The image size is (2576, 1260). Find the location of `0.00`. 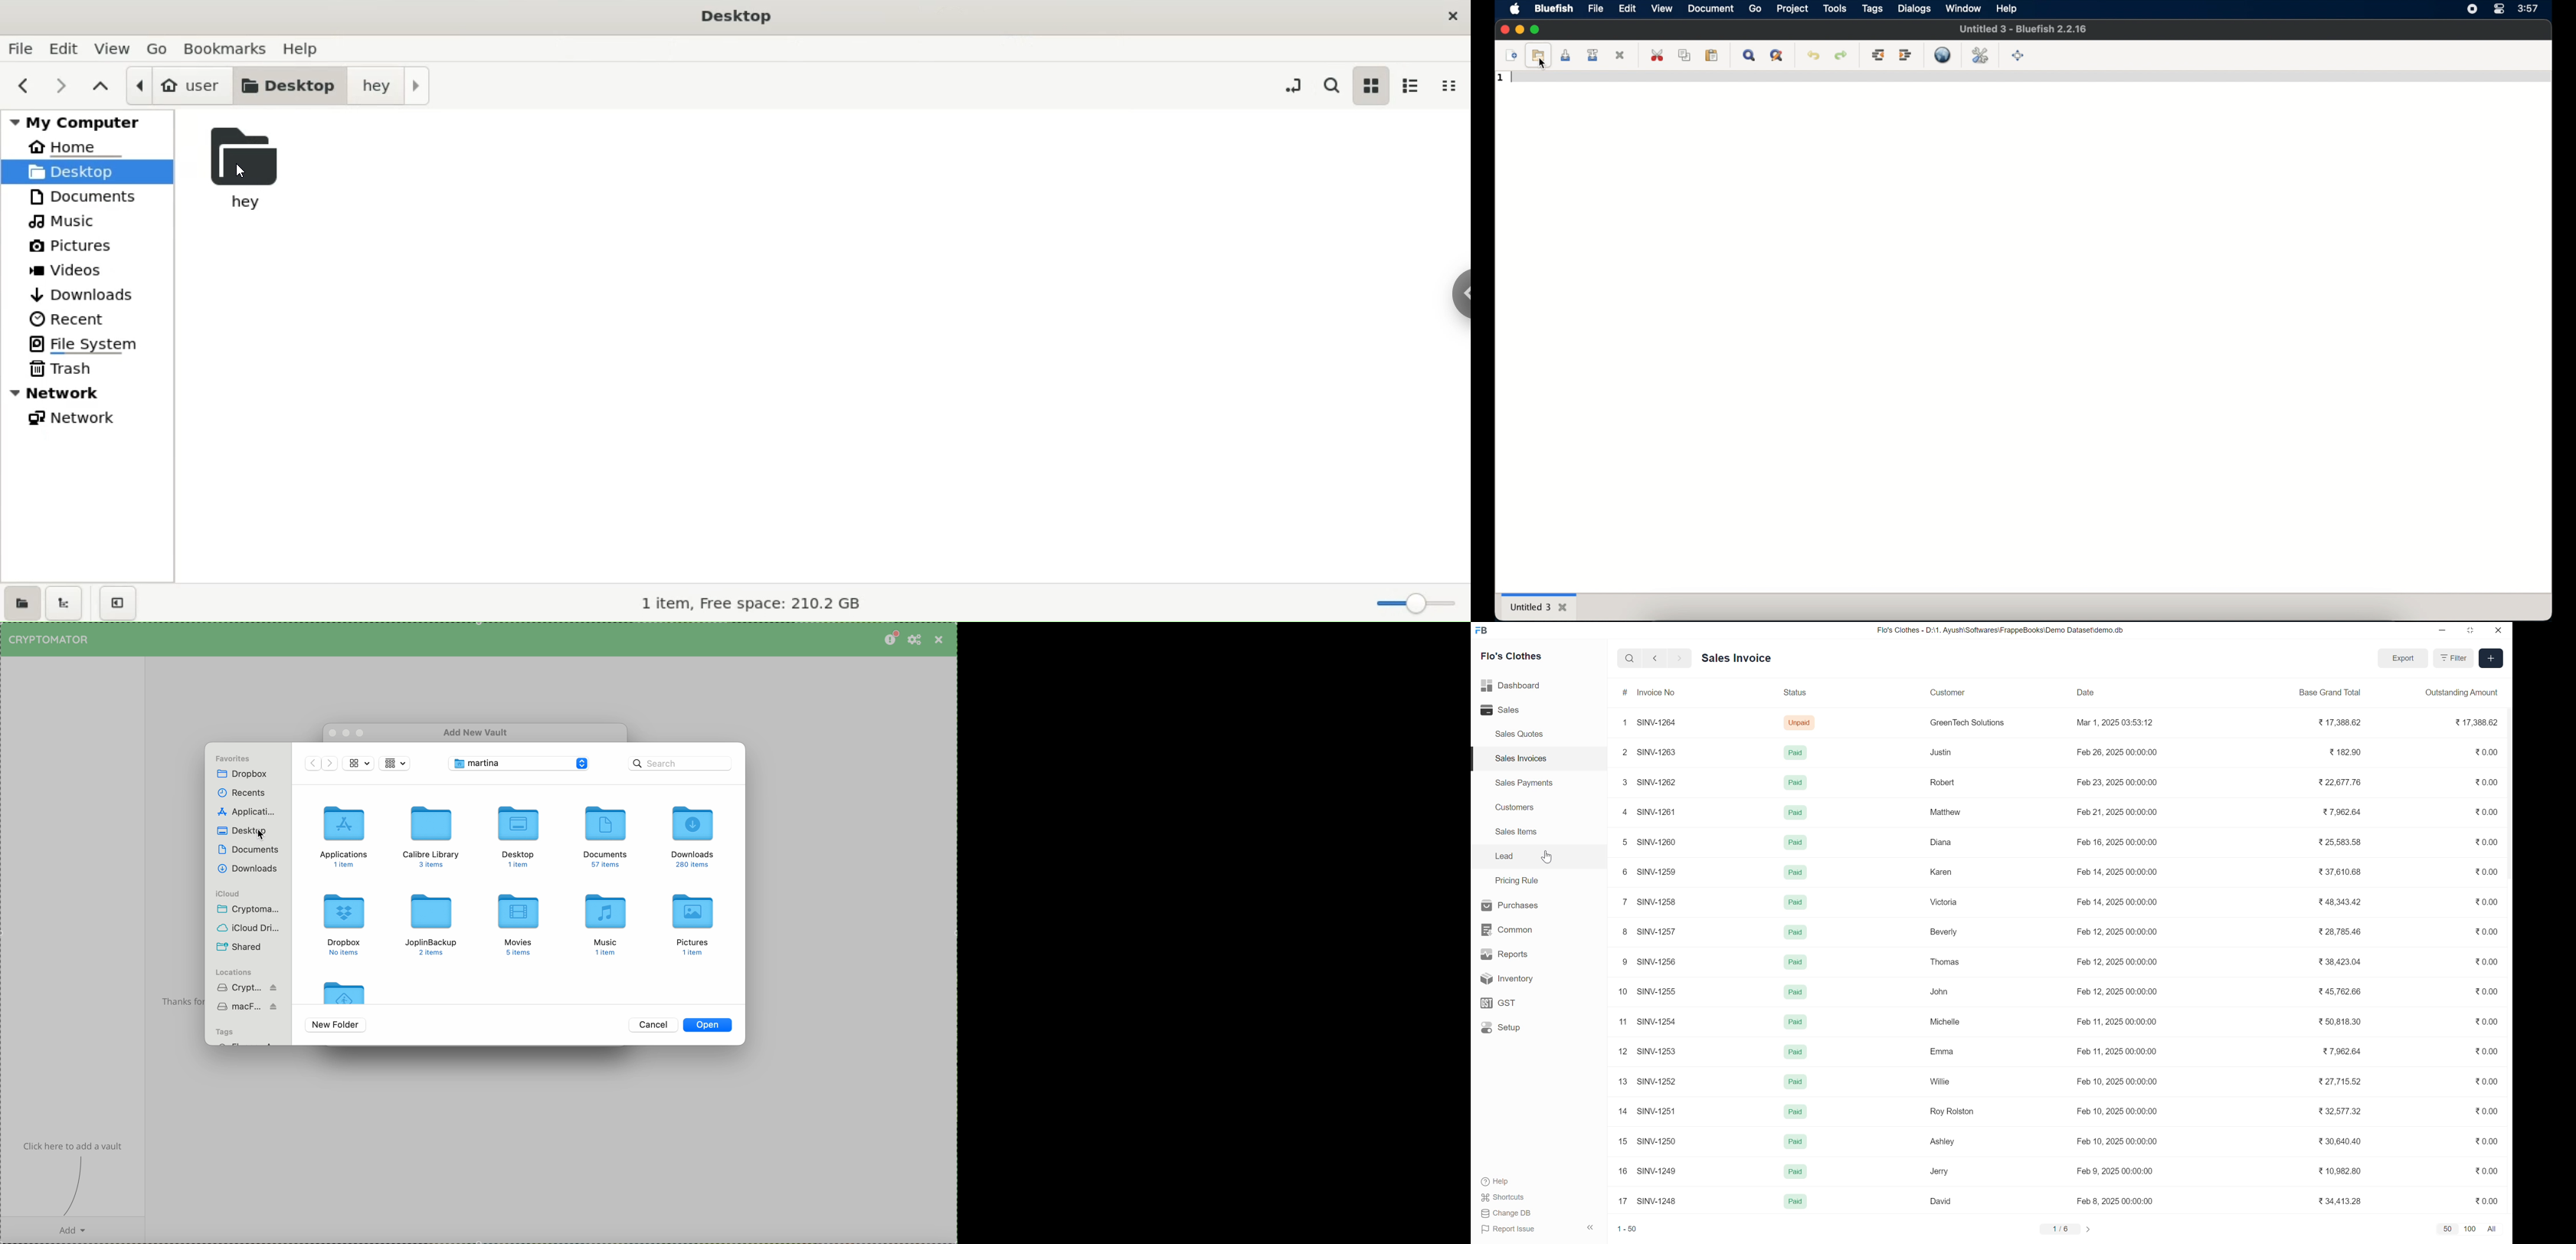

0.00 is located at coordinates (2486, 1198).